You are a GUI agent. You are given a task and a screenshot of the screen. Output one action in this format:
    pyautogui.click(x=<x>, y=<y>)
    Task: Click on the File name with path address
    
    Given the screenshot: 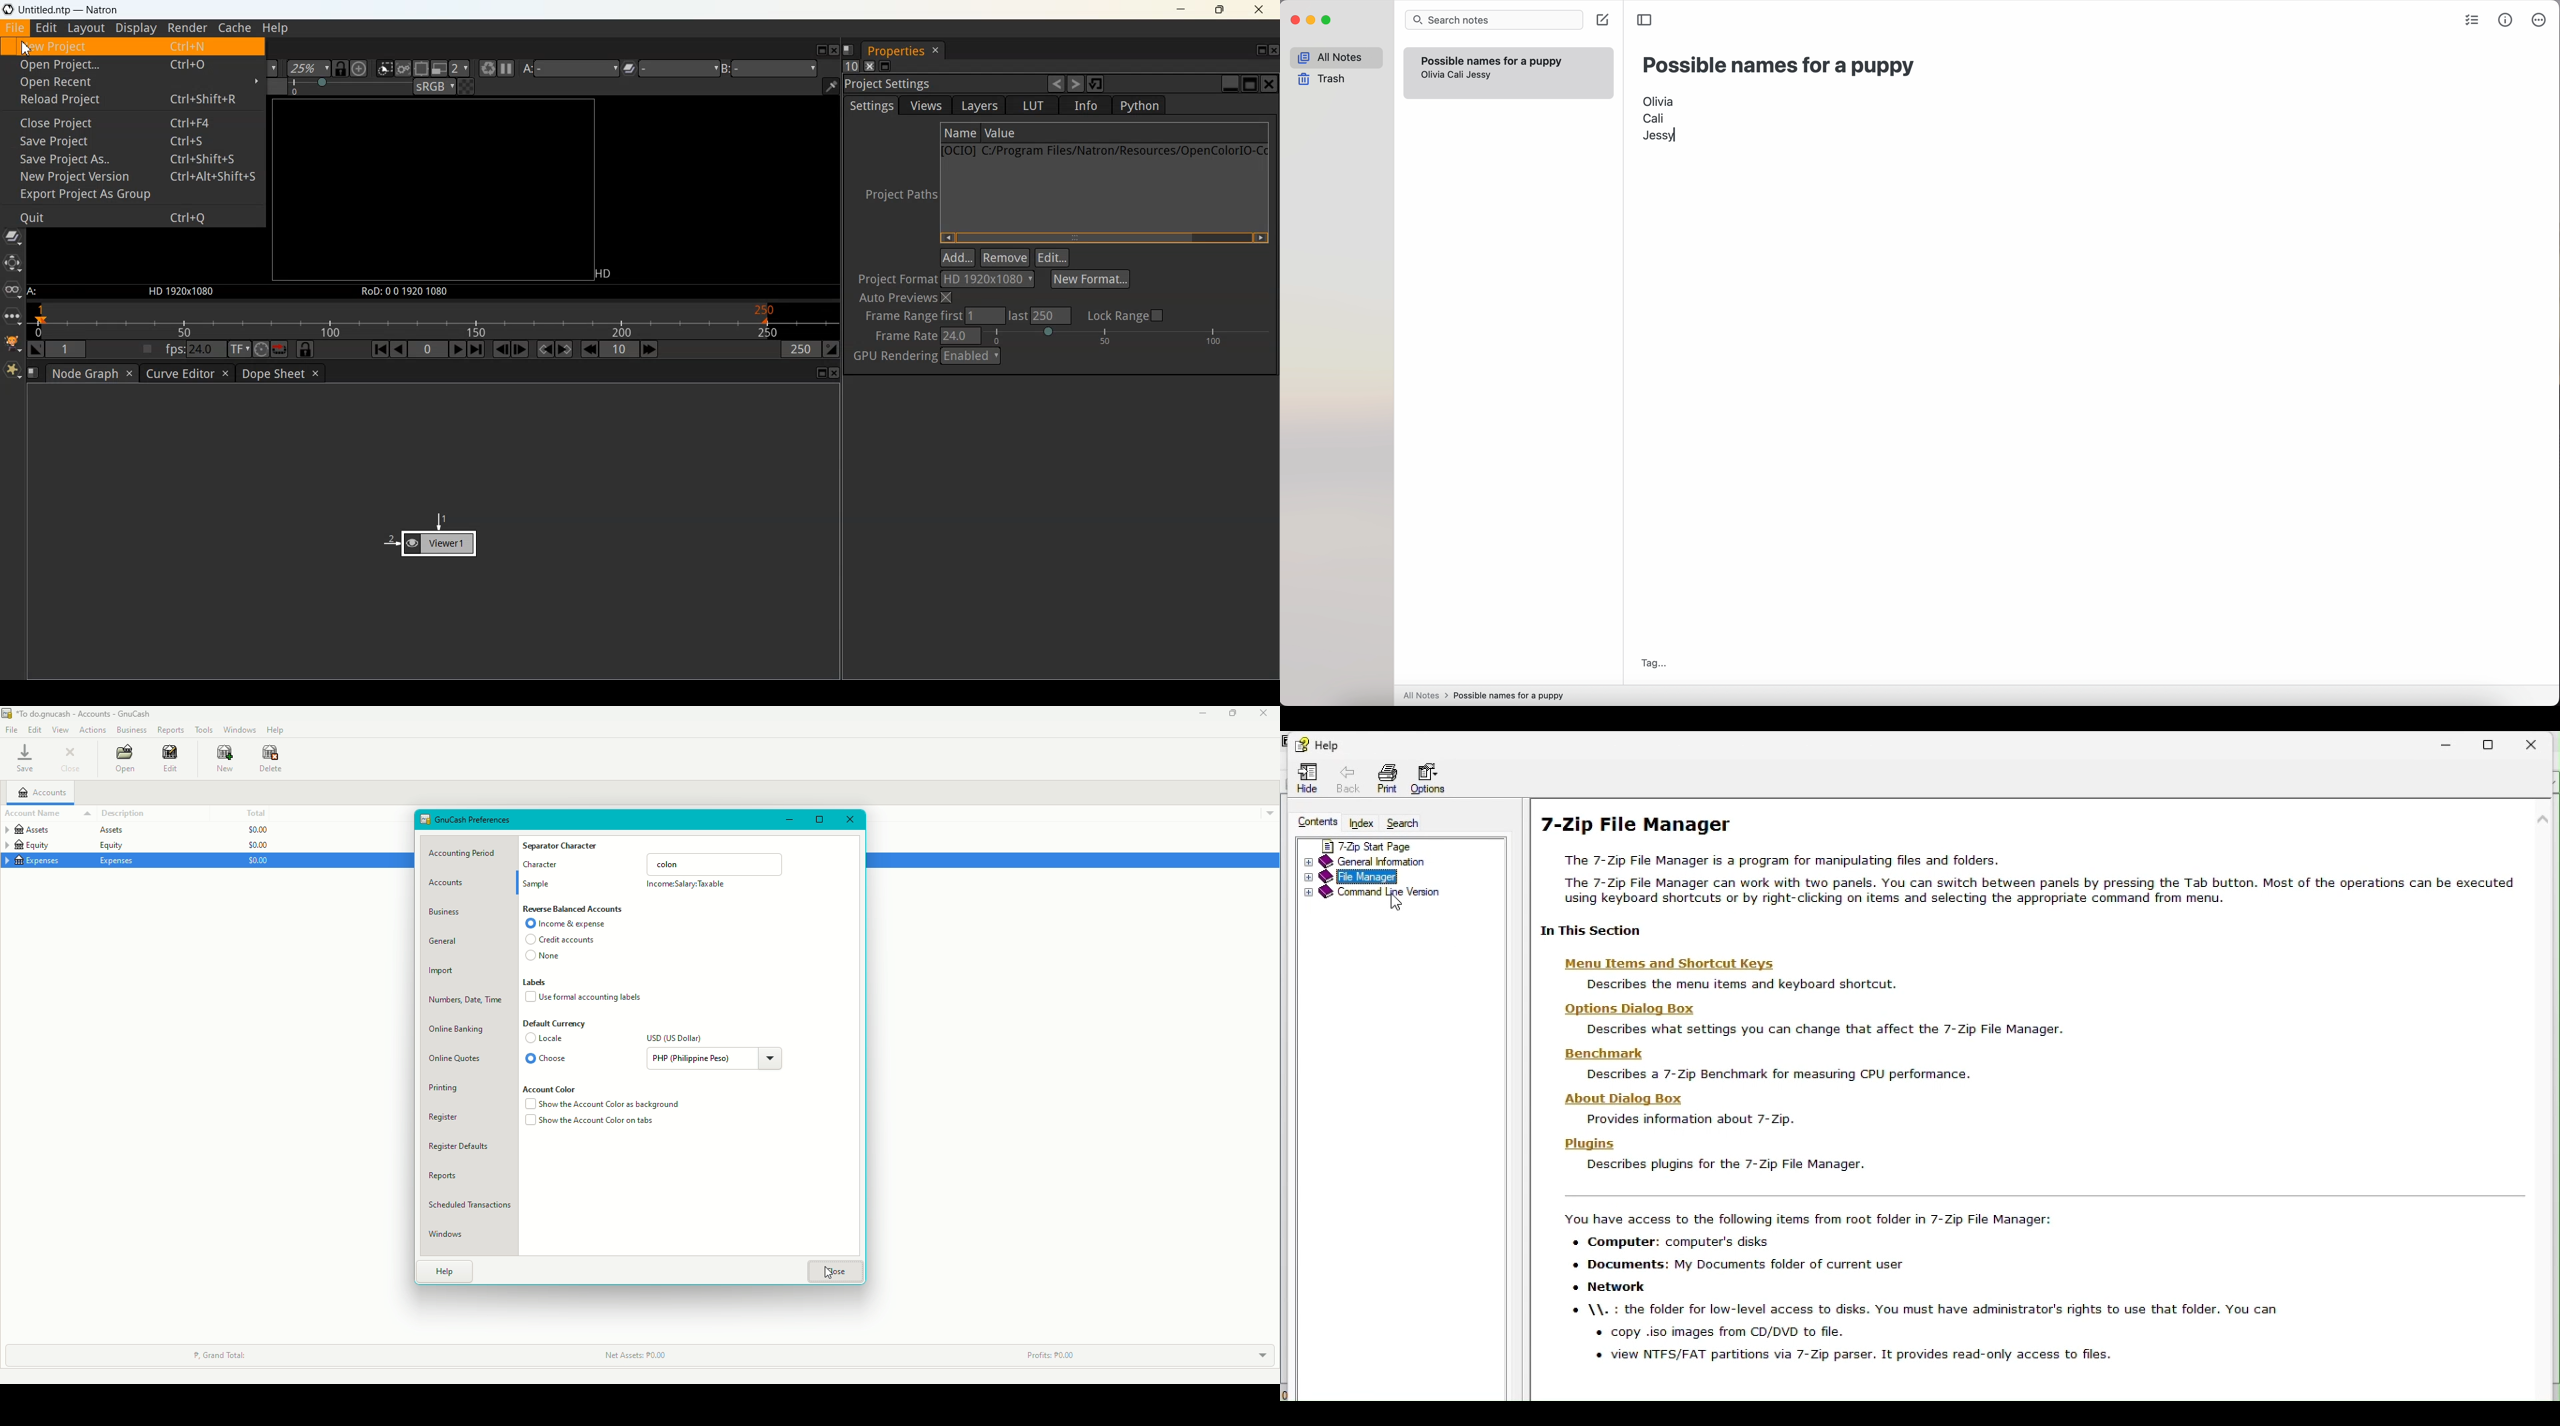 What is the action you would take?
    pyautogui.click(x=1104, y=150)
    